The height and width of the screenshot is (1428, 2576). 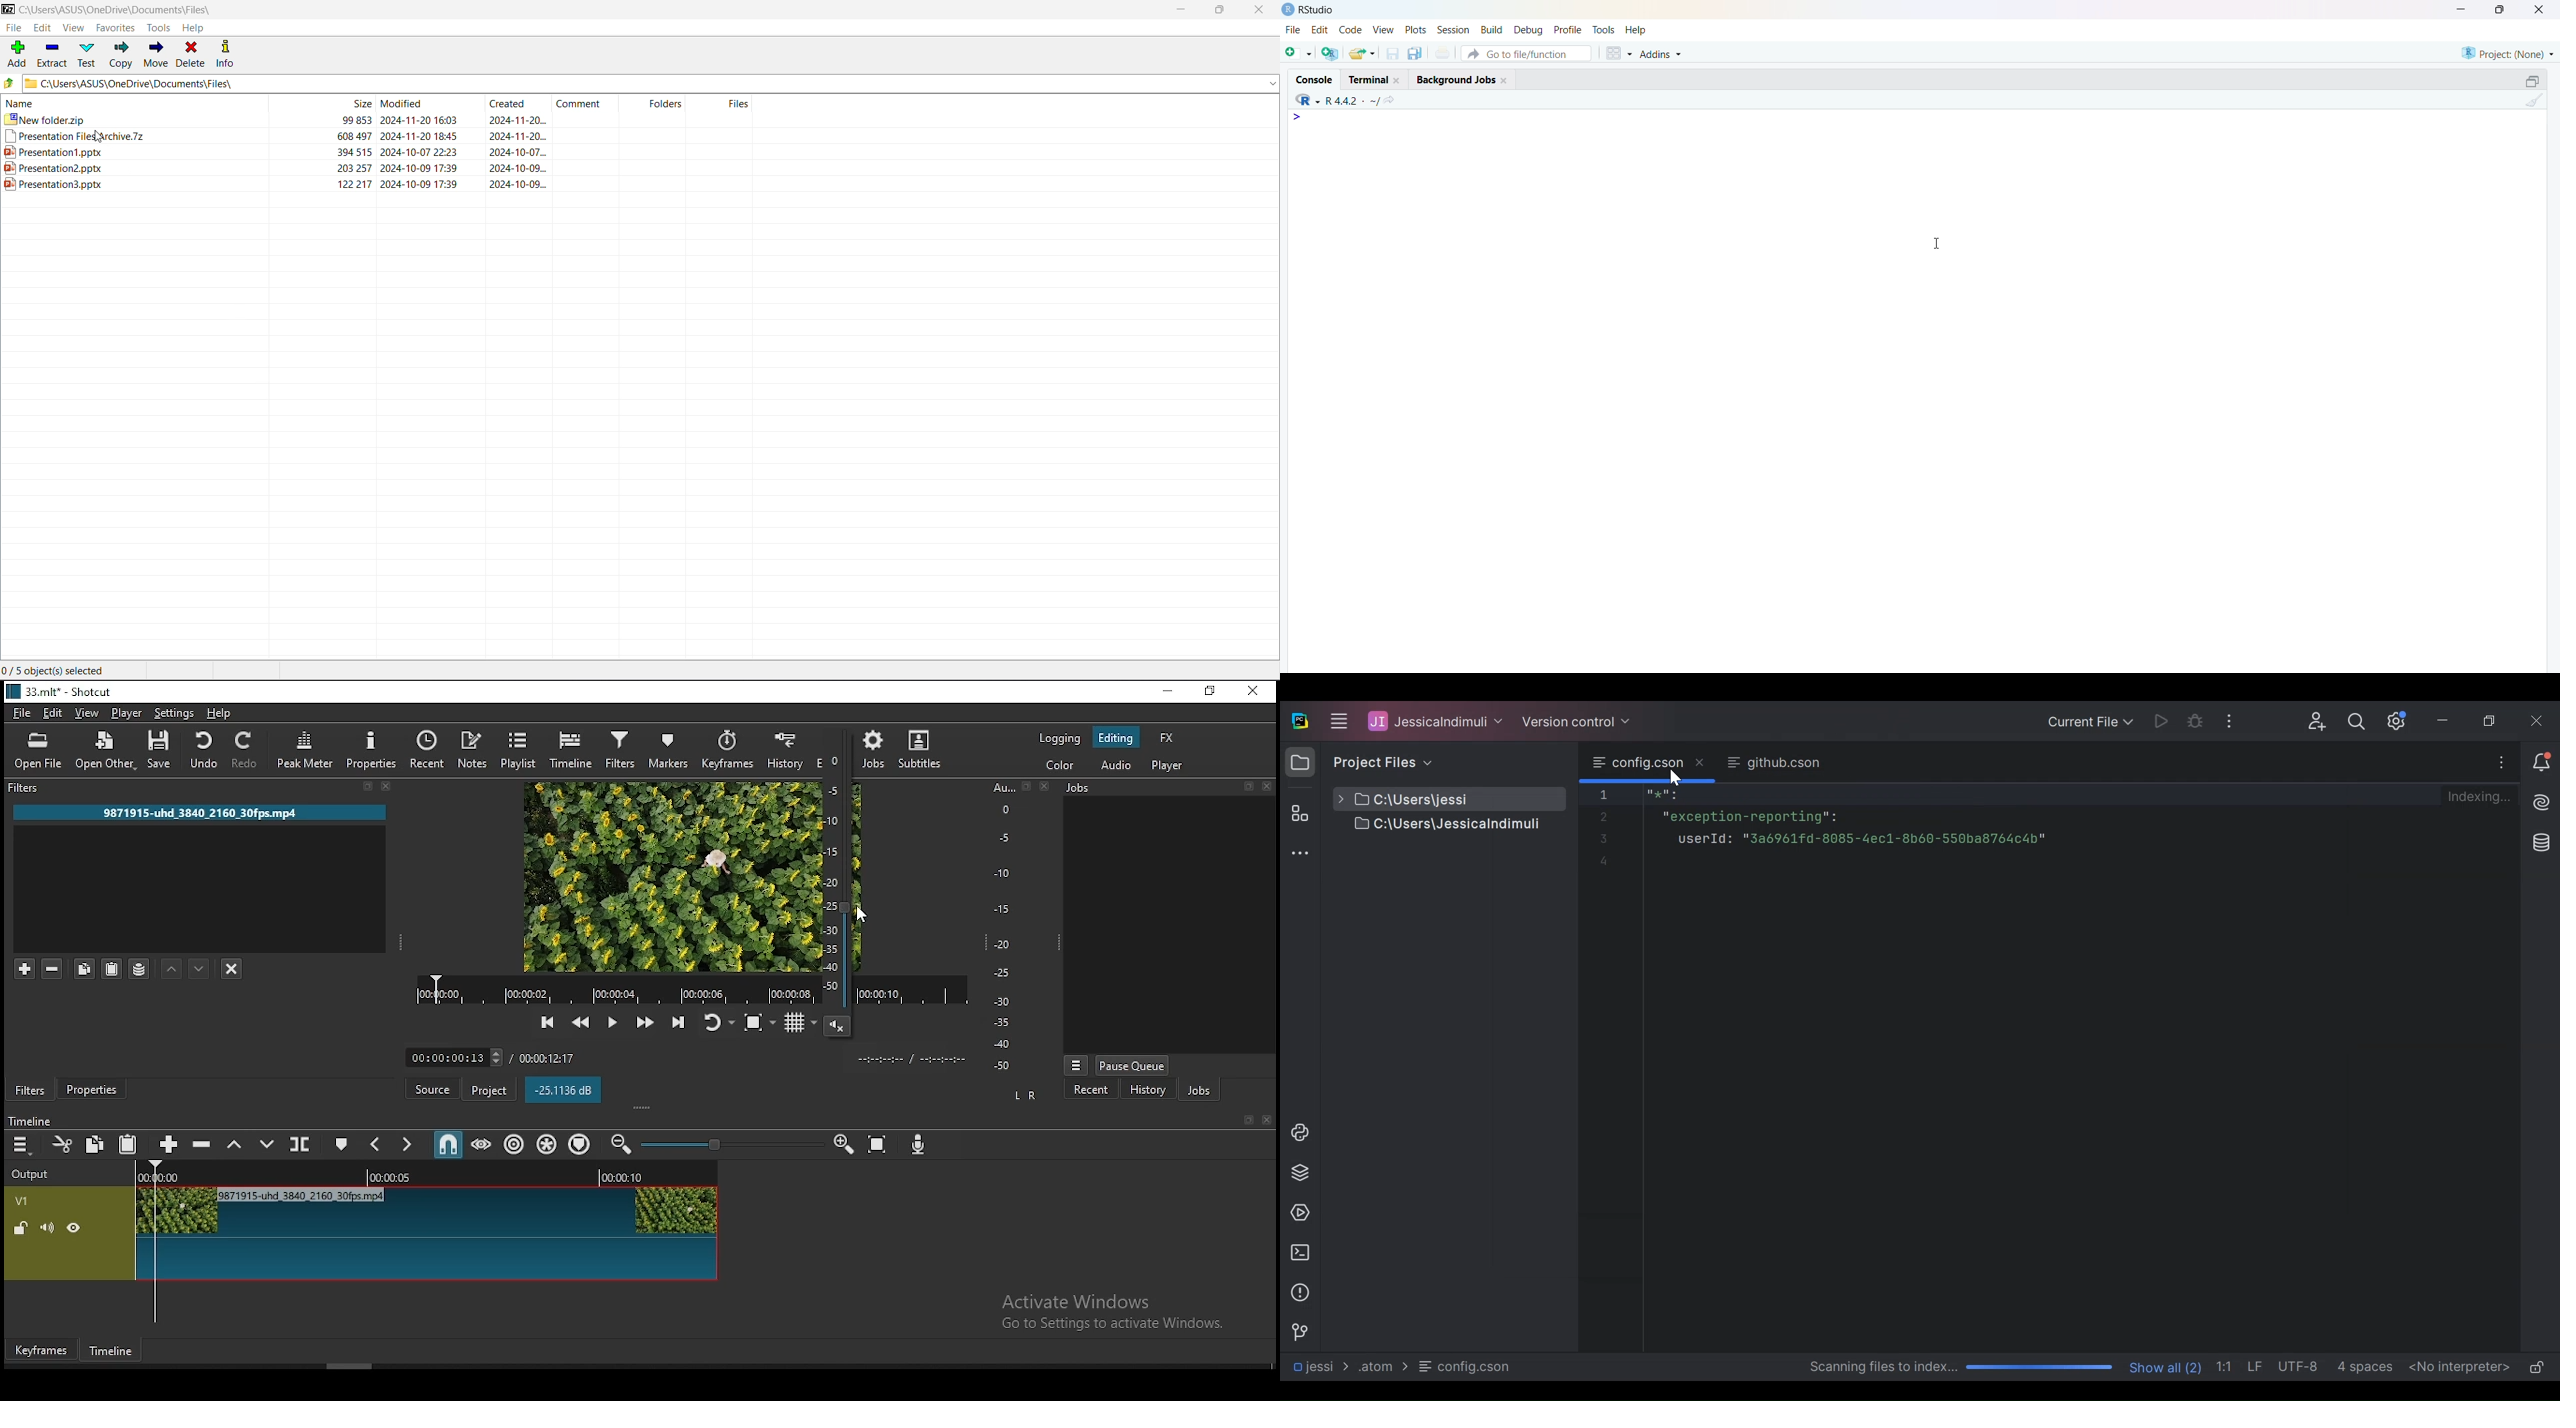 I want to click on player, so click(x=127, y=712).